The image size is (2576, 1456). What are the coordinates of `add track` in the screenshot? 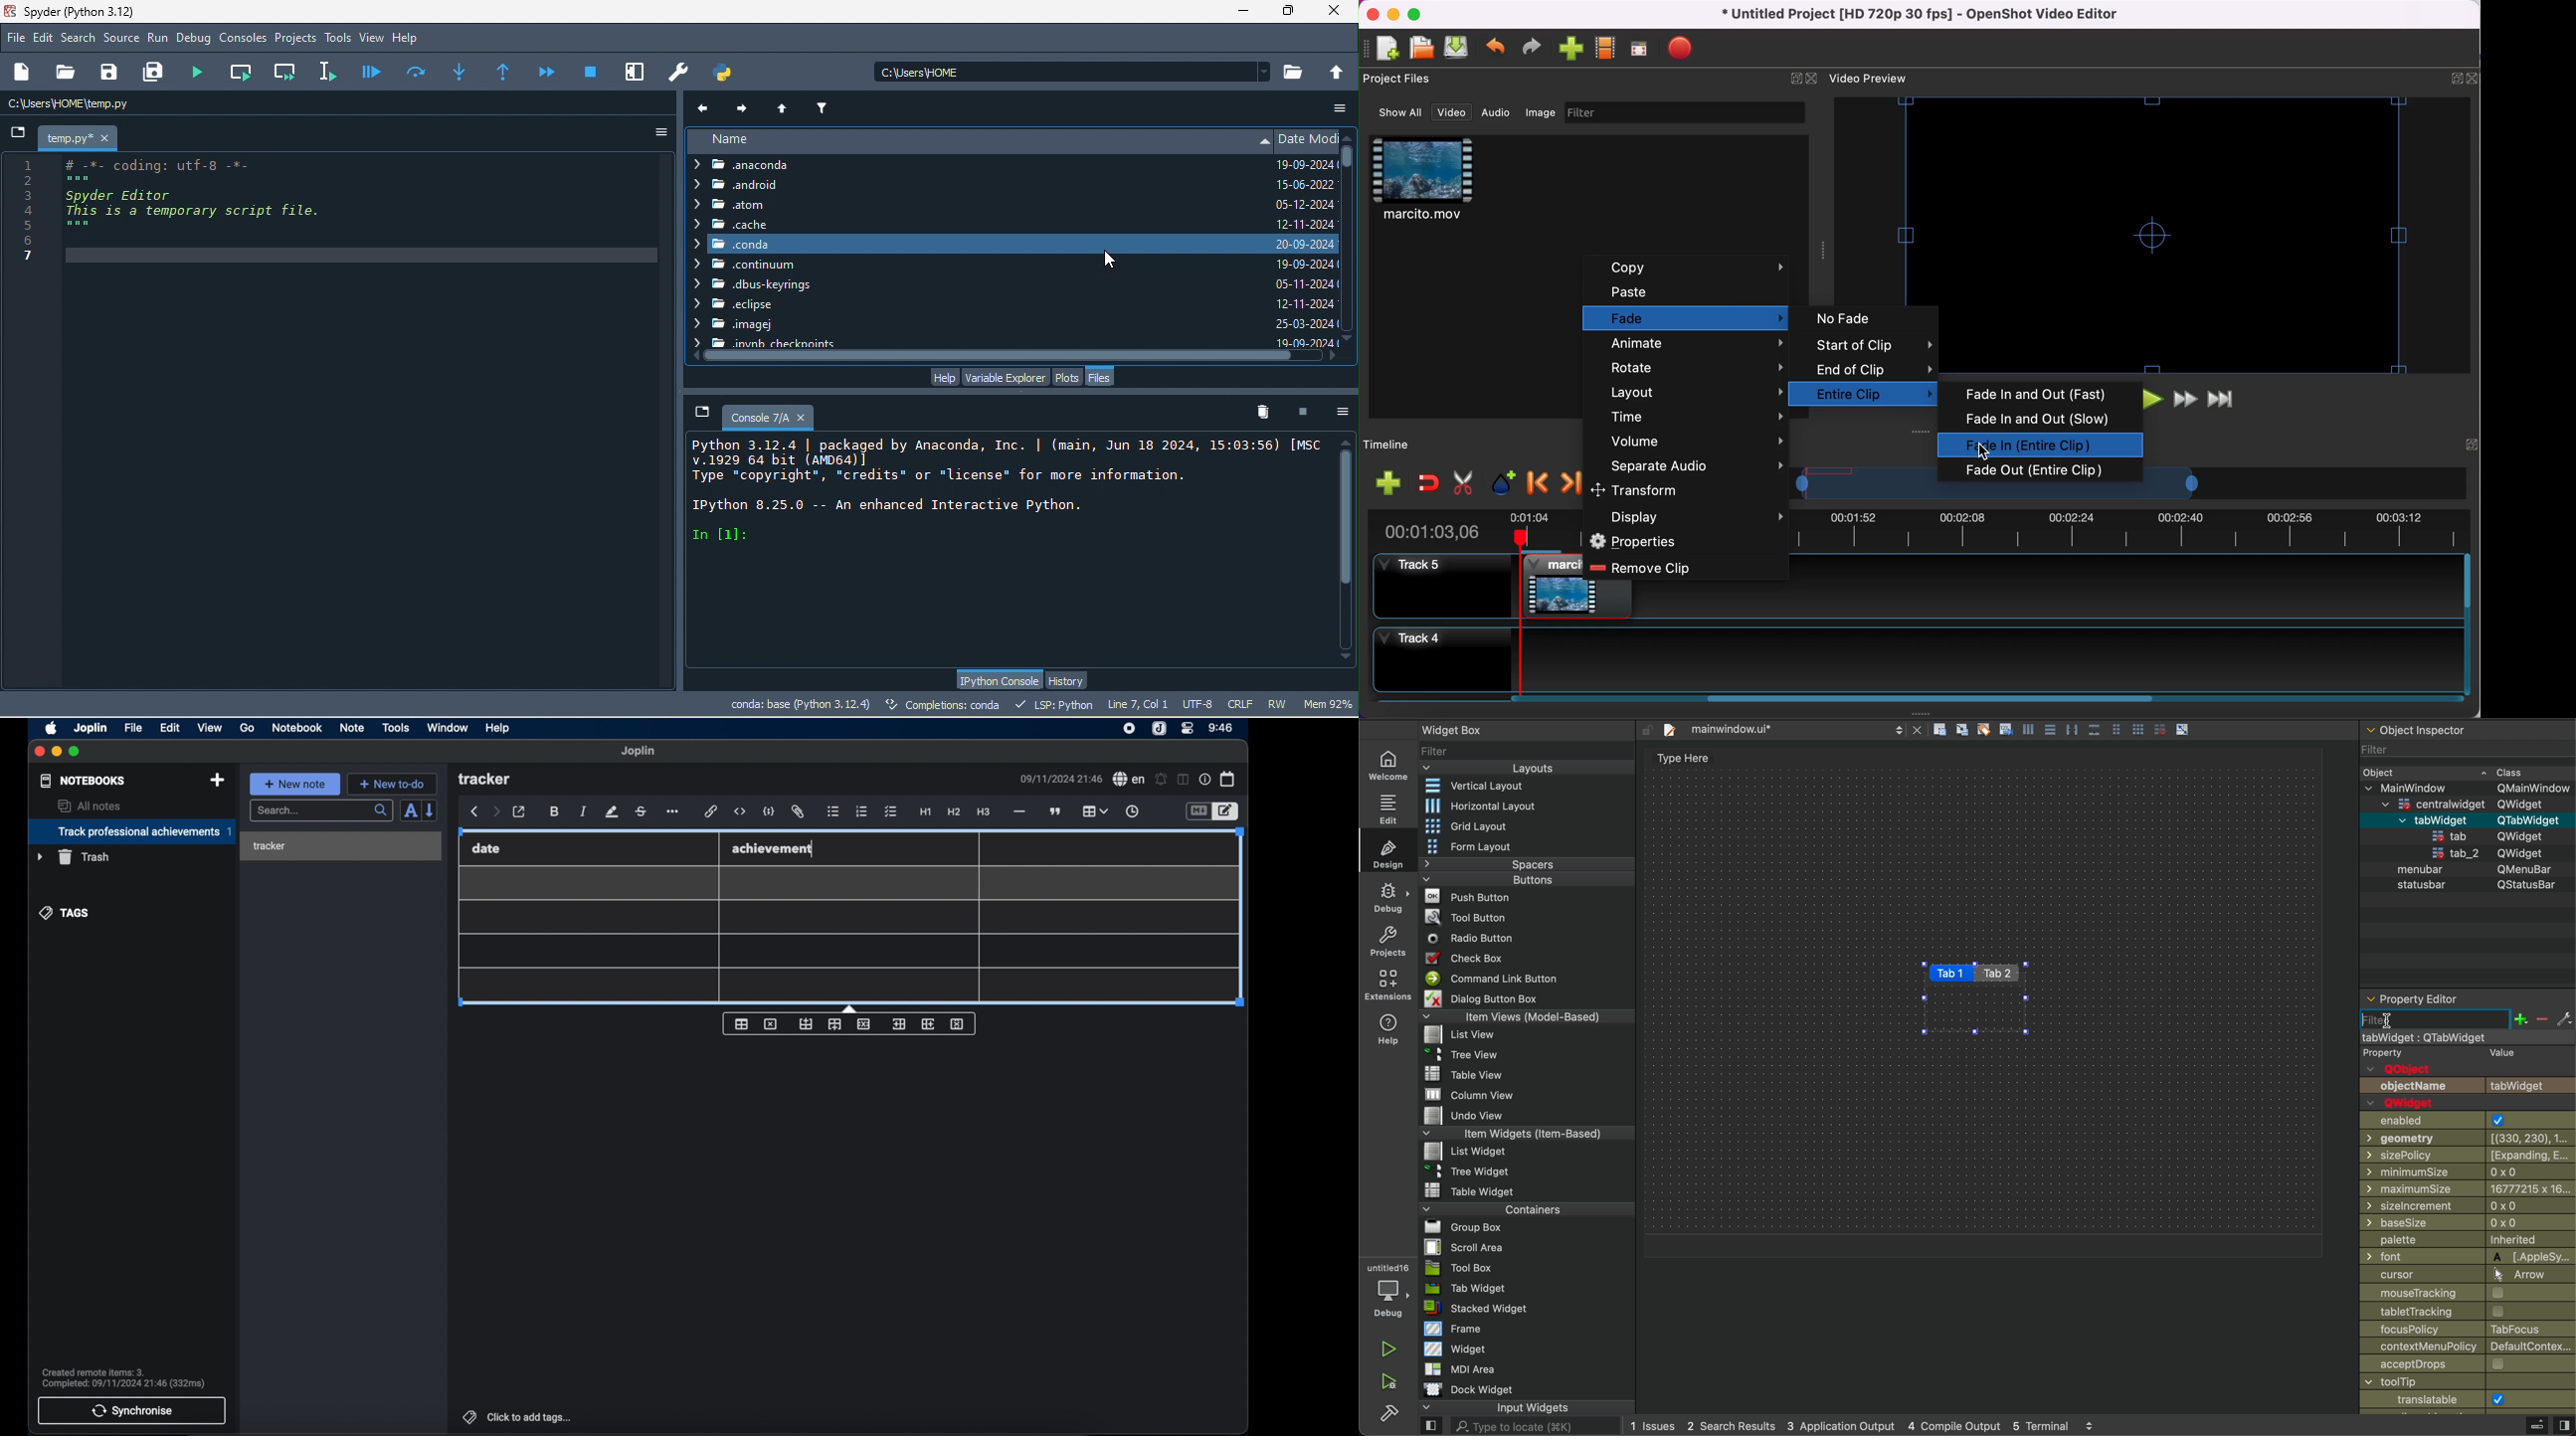 It's located at (1387, 483).